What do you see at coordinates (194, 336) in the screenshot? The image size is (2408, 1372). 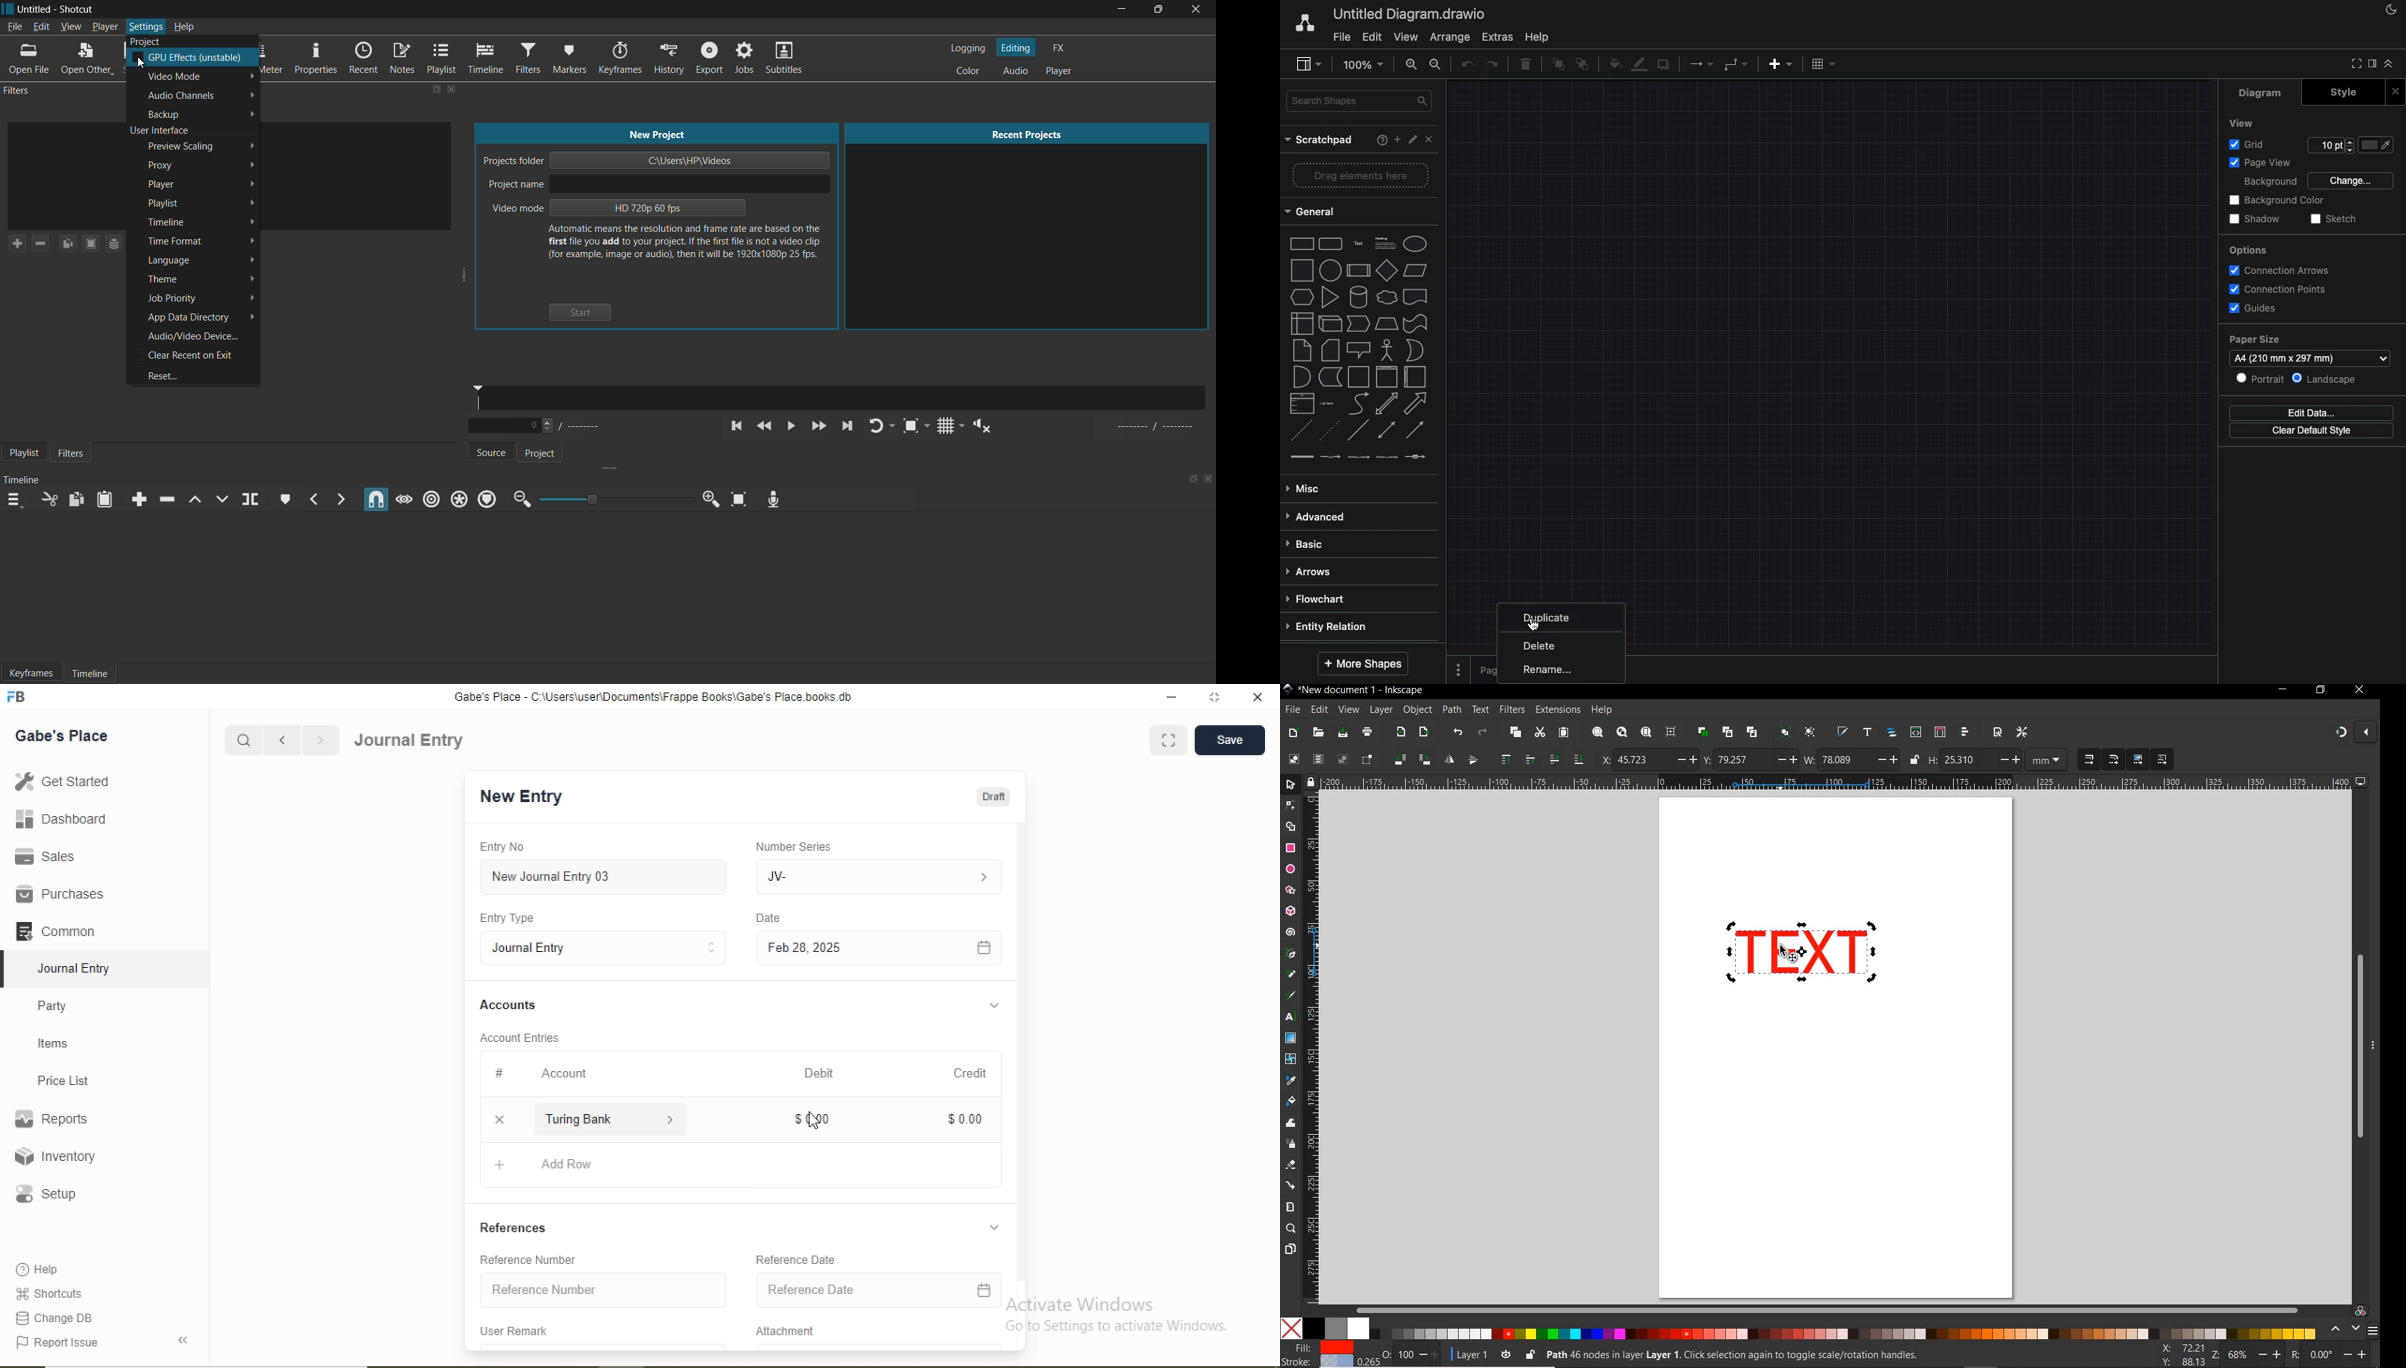 I see `audio or video device` at bounding box center [194, 336].